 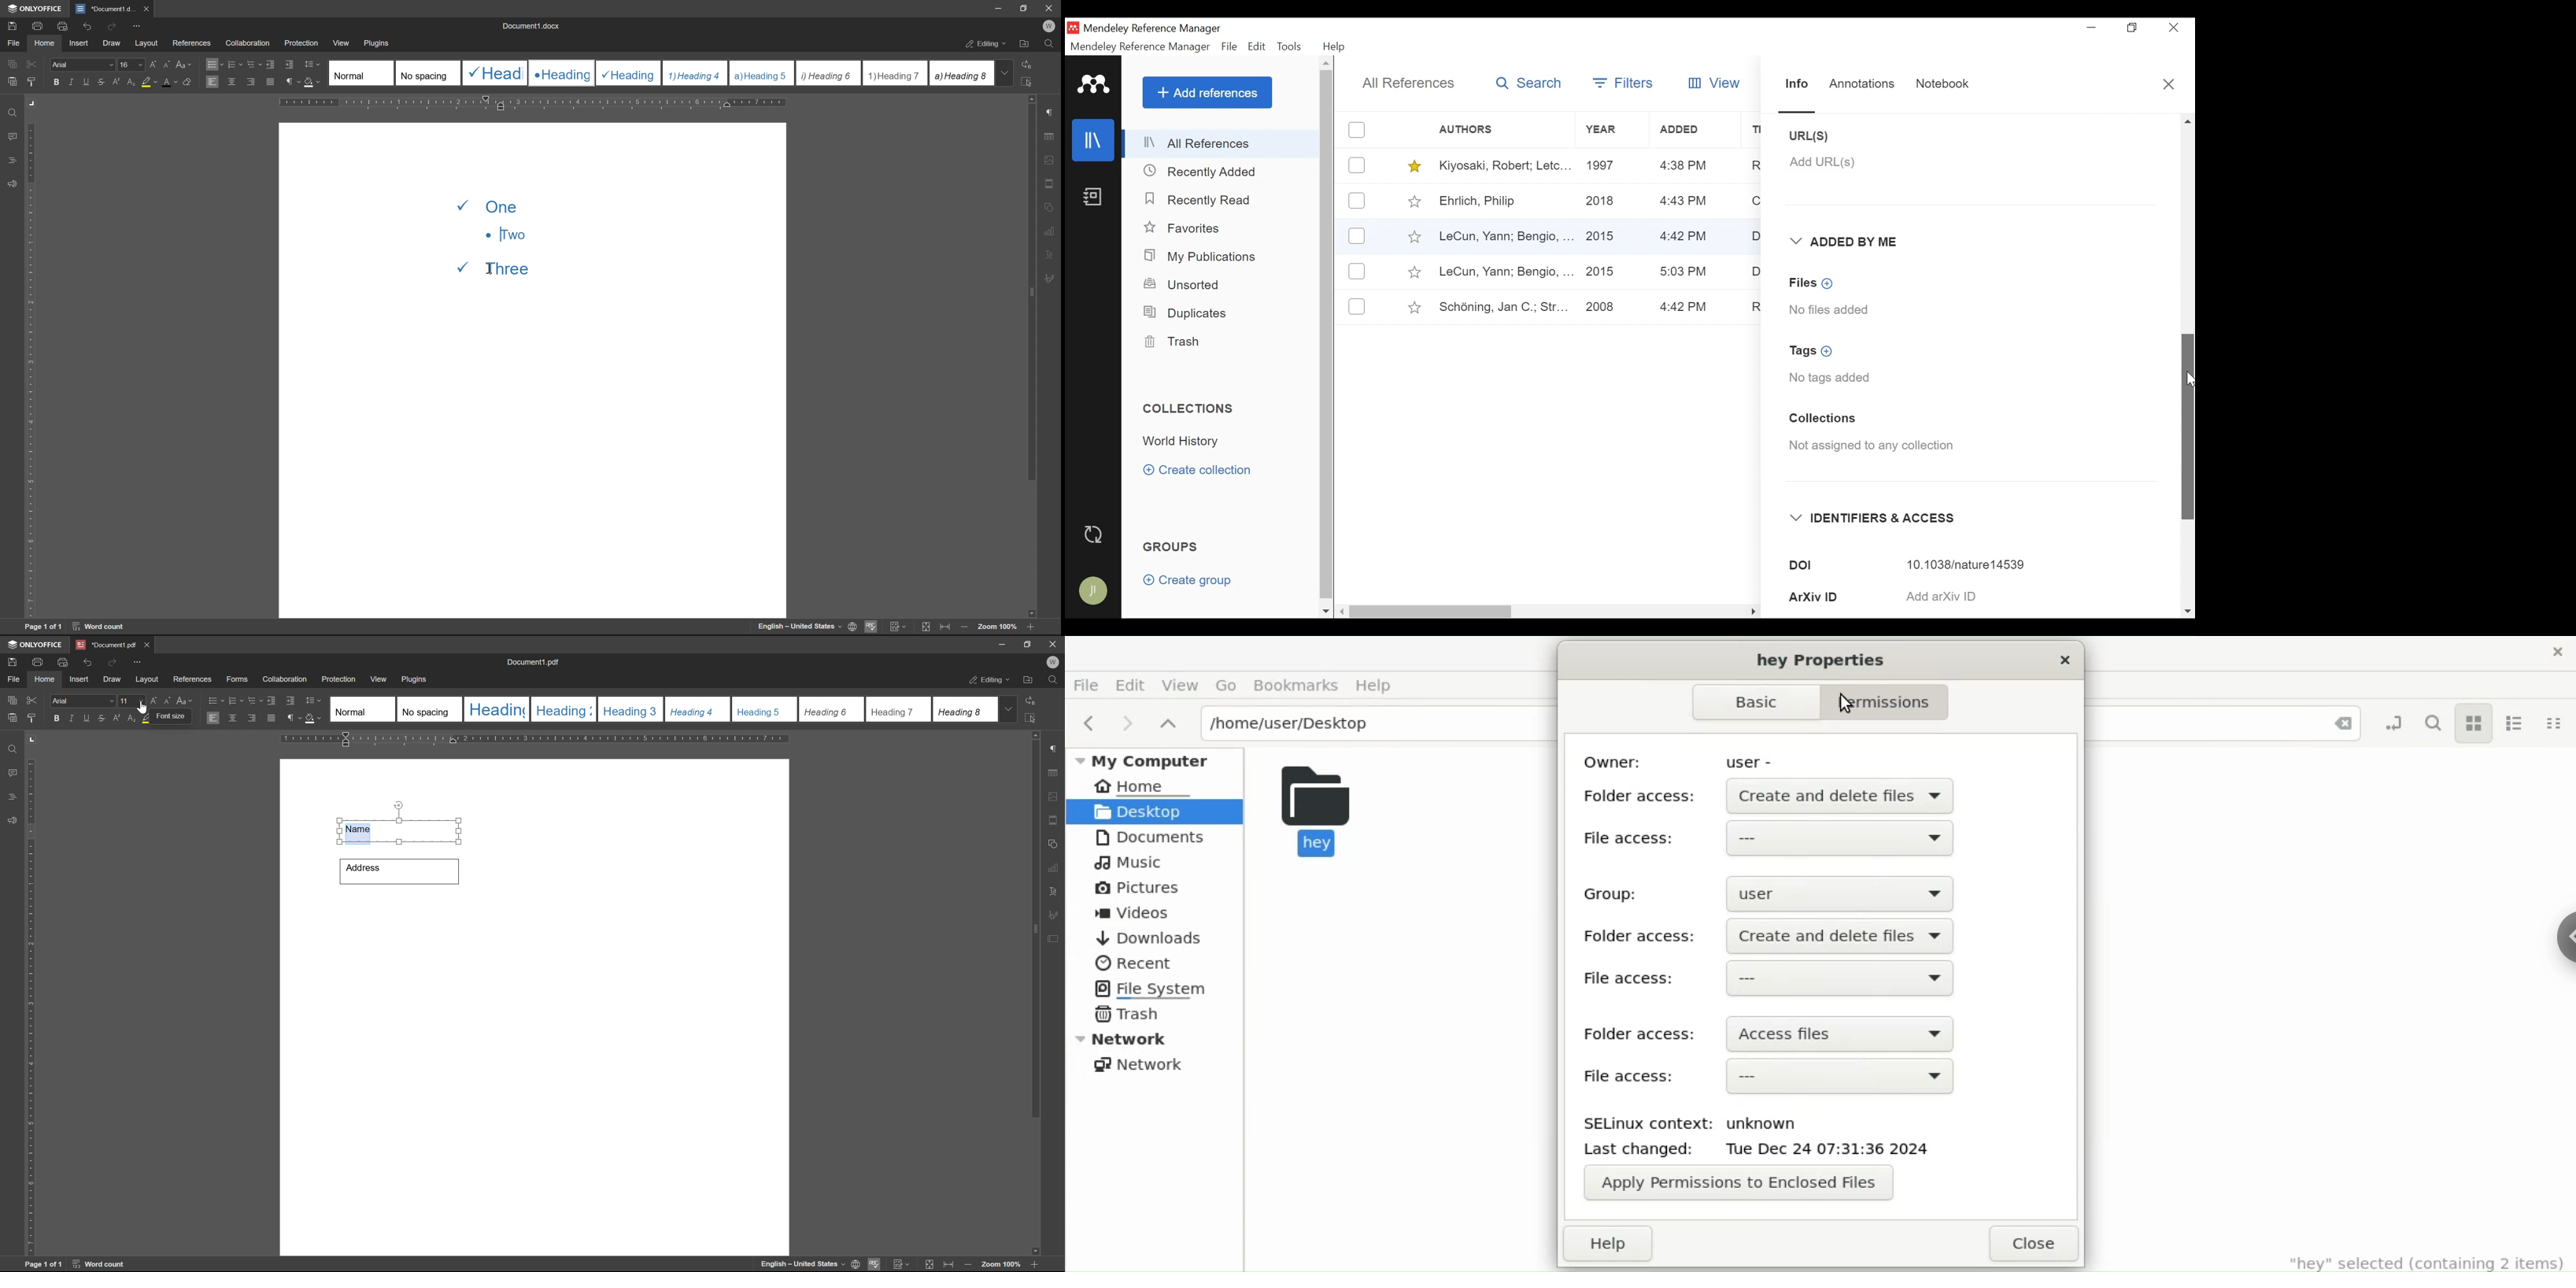 What do you see at coordinates (415, 680) in the screenshot?
I see `plugins` at bounding box center [415, 680].